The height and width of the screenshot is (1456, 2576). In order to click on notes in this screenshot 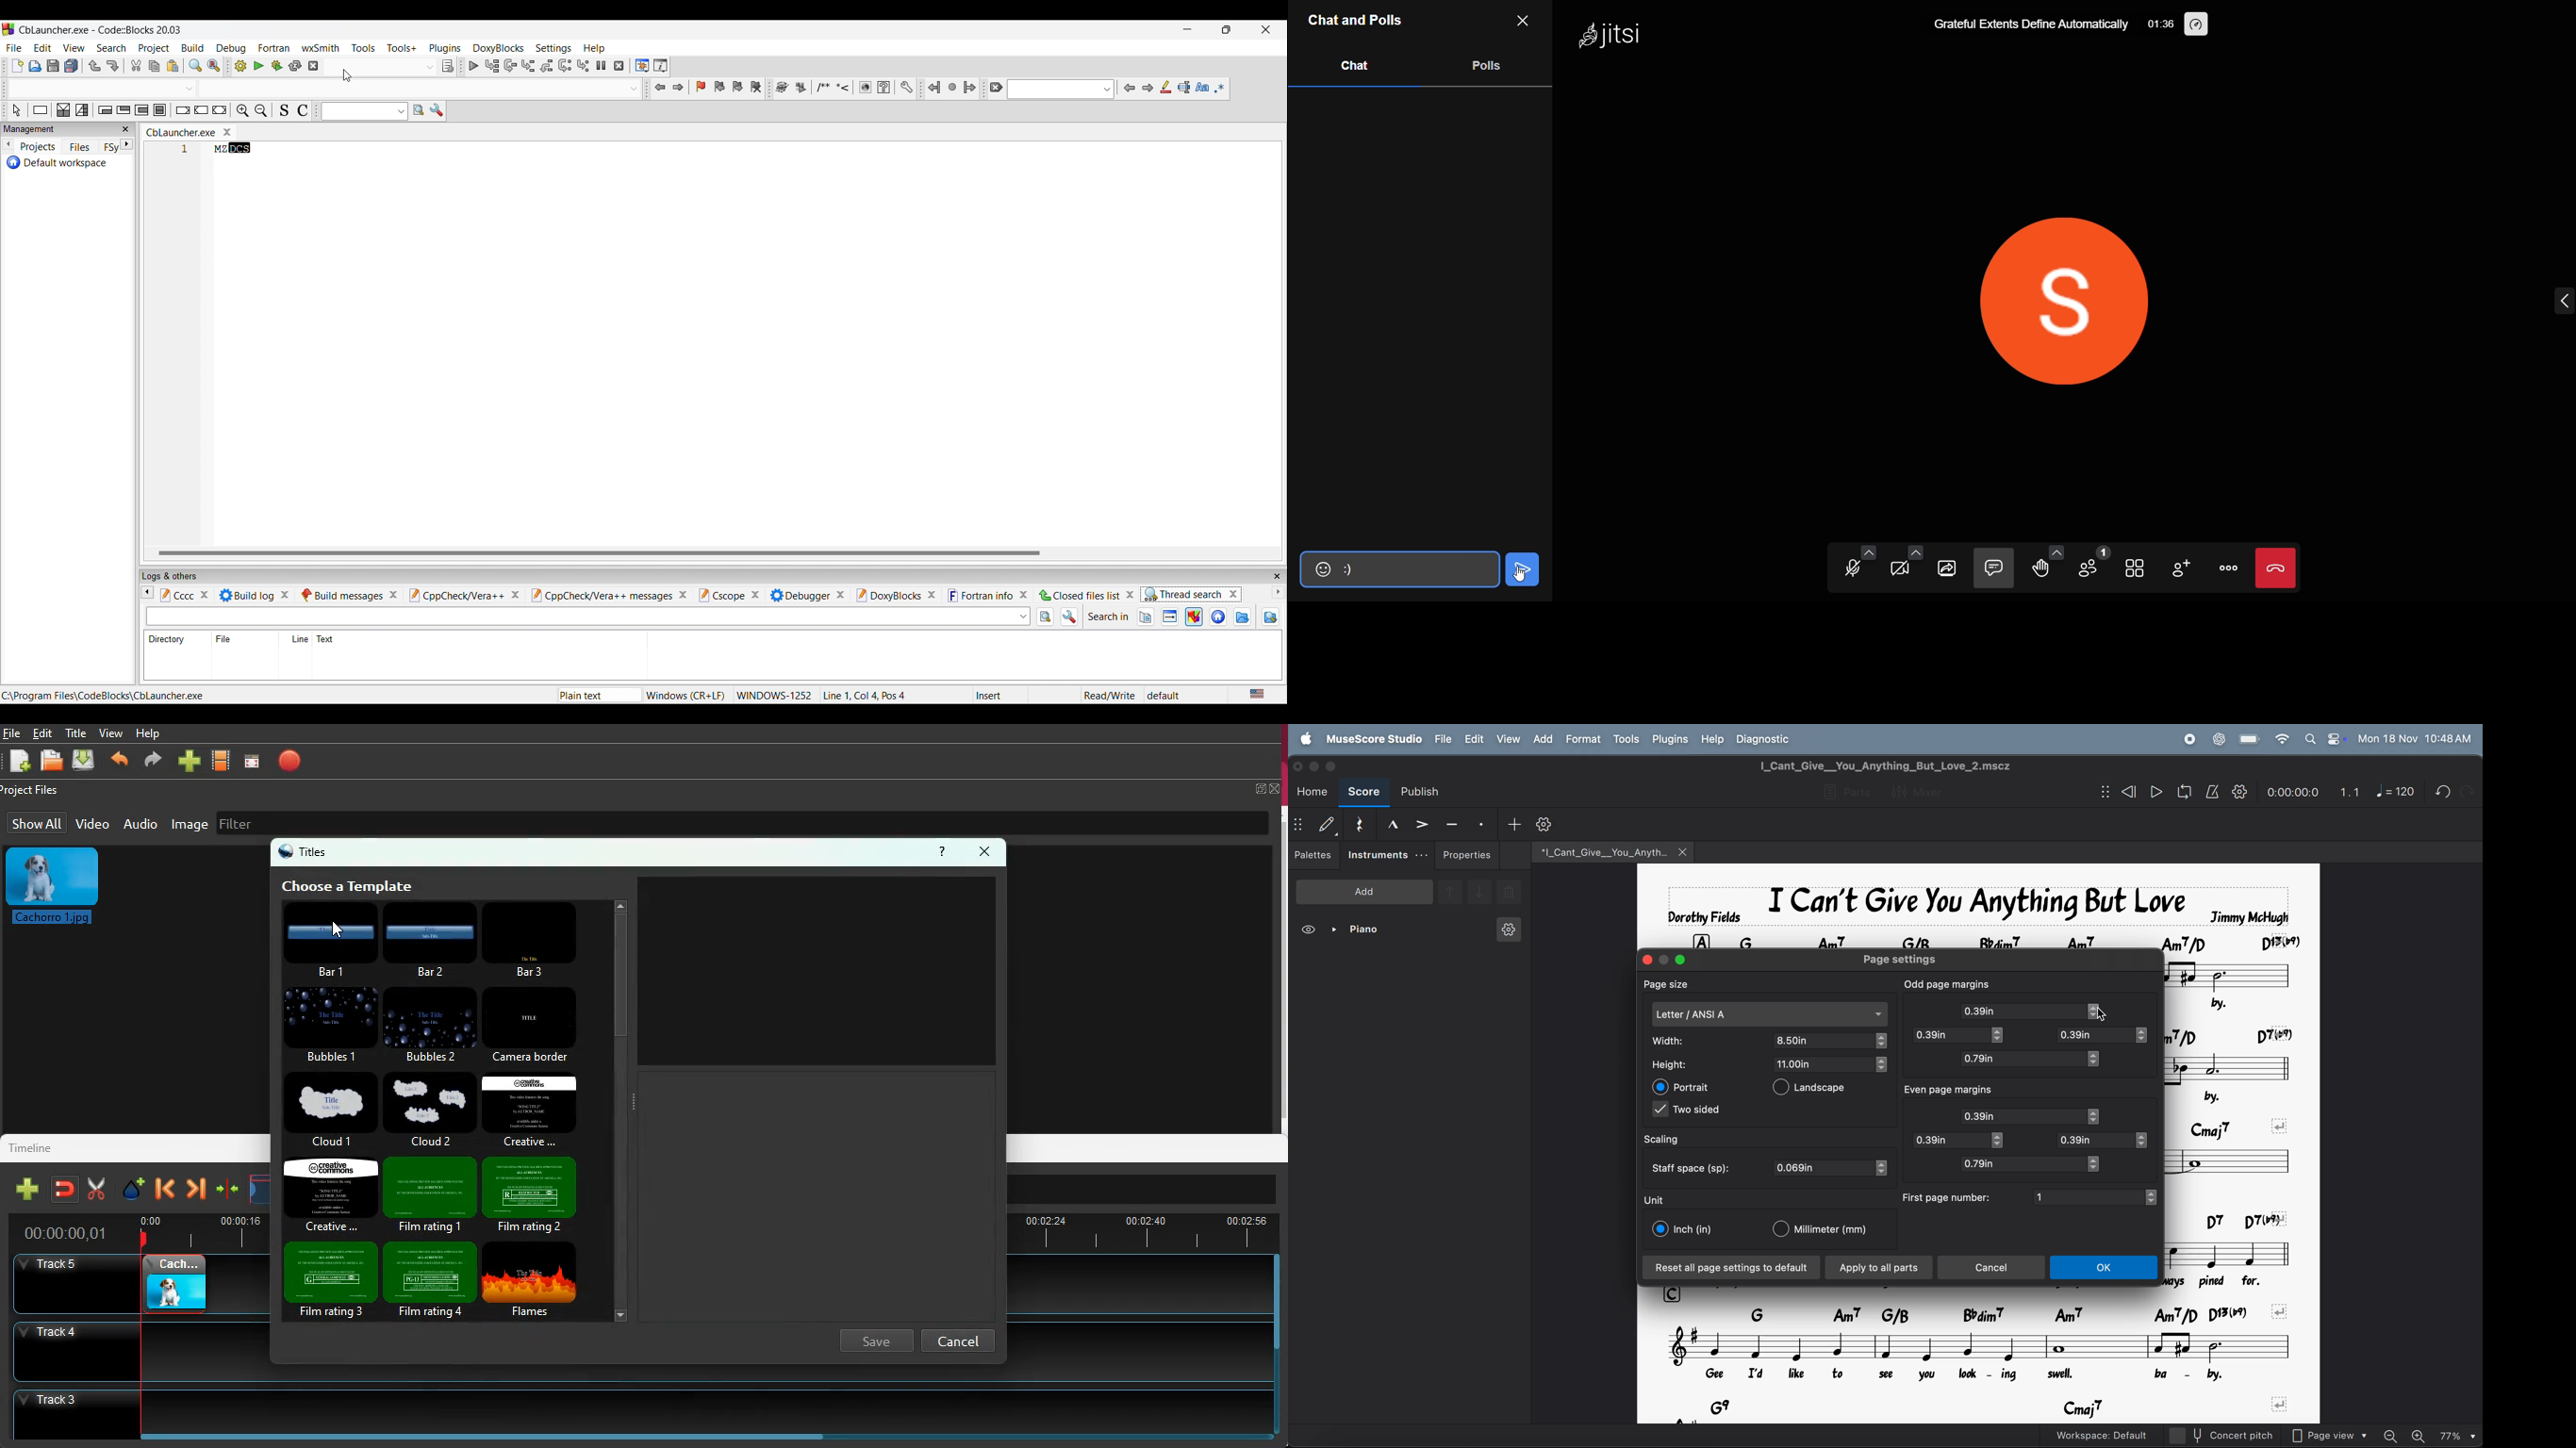, I will do `click(2240, 978)`.